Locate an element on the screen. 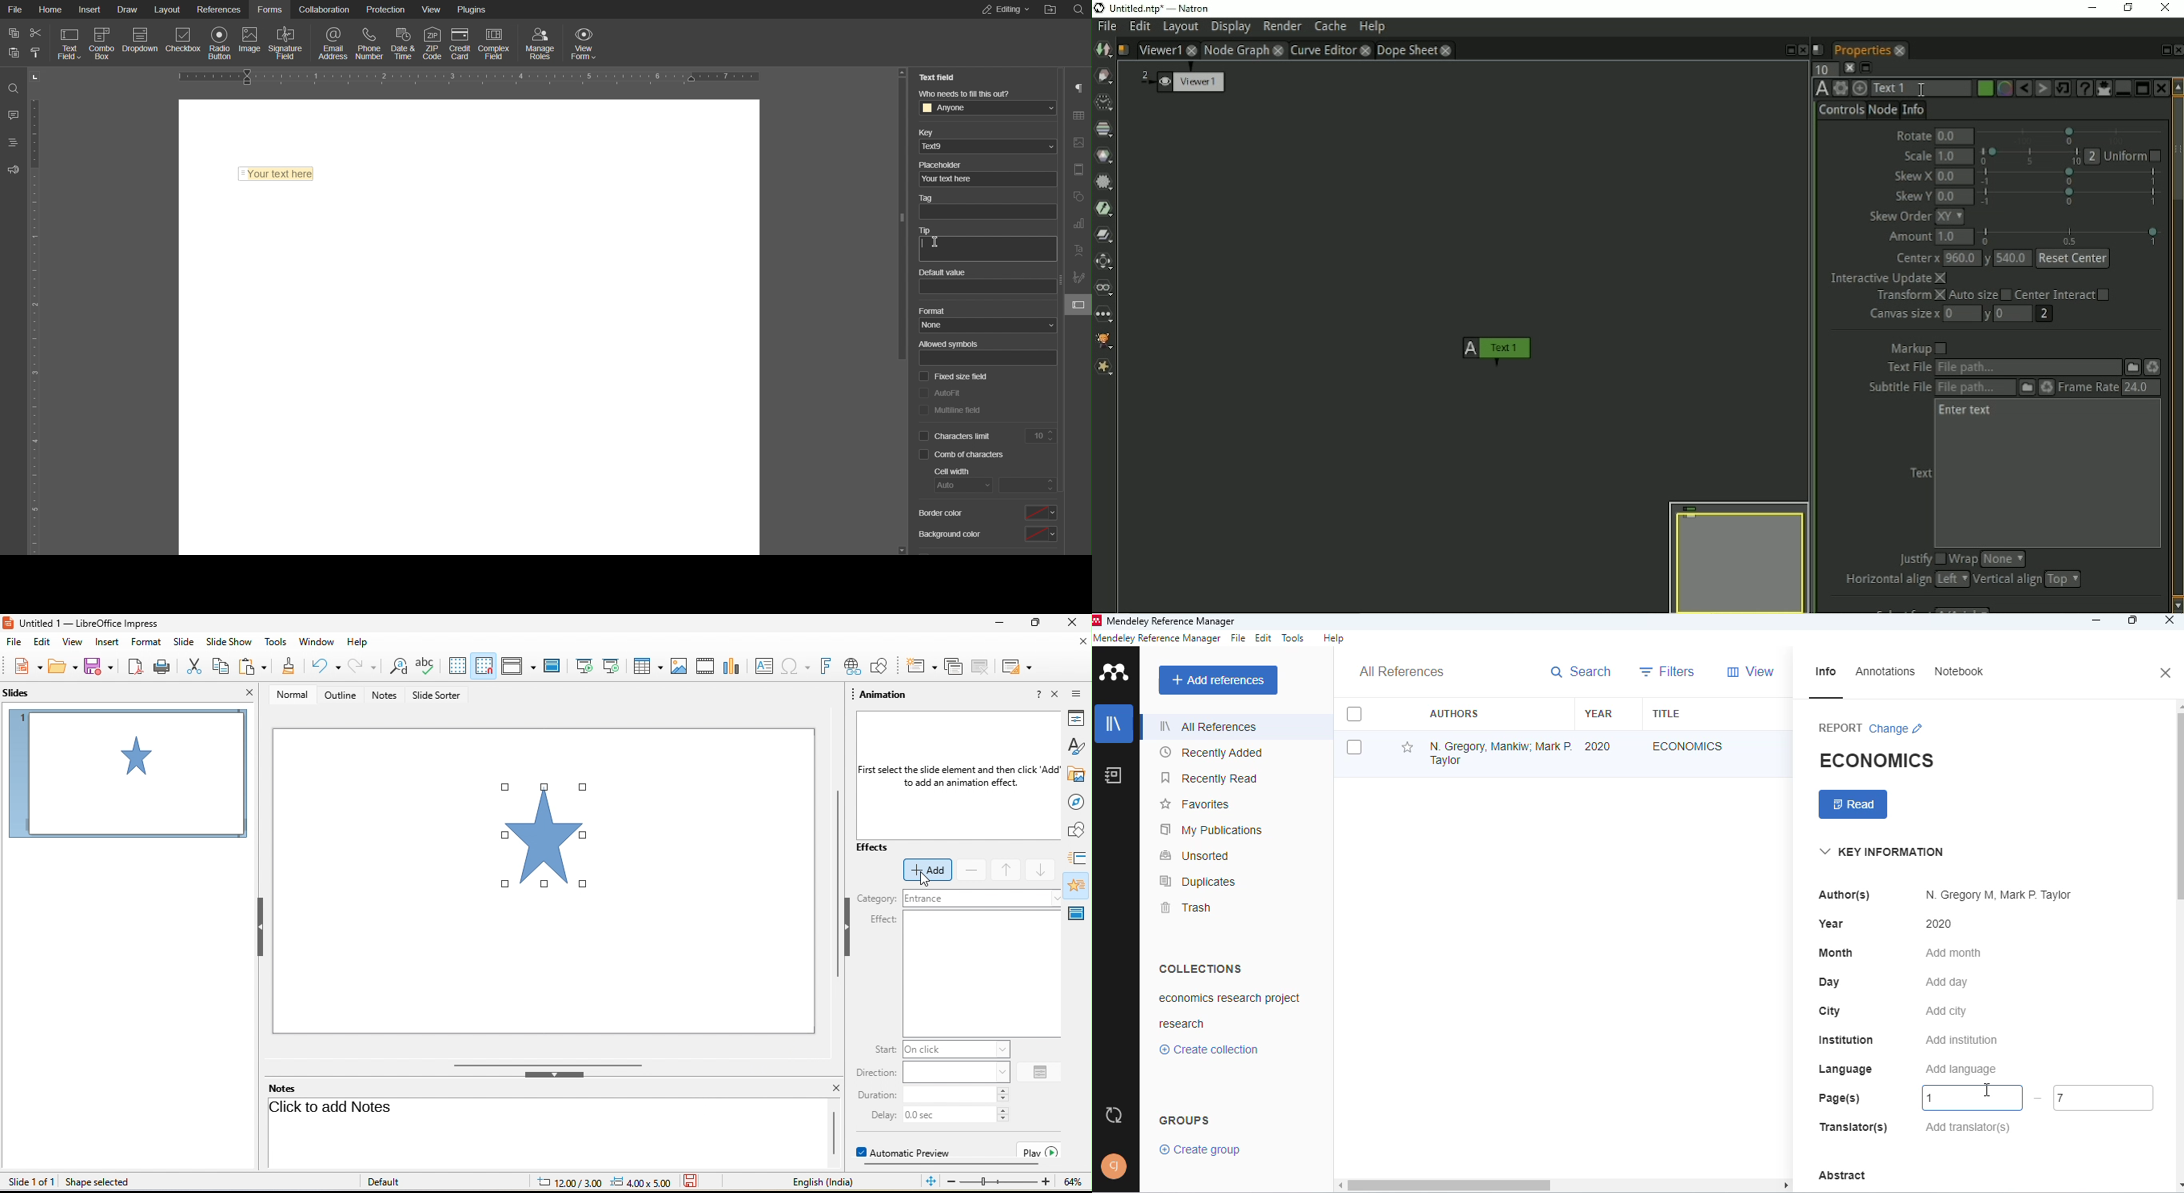  left is located at coordinates (1950, 579).